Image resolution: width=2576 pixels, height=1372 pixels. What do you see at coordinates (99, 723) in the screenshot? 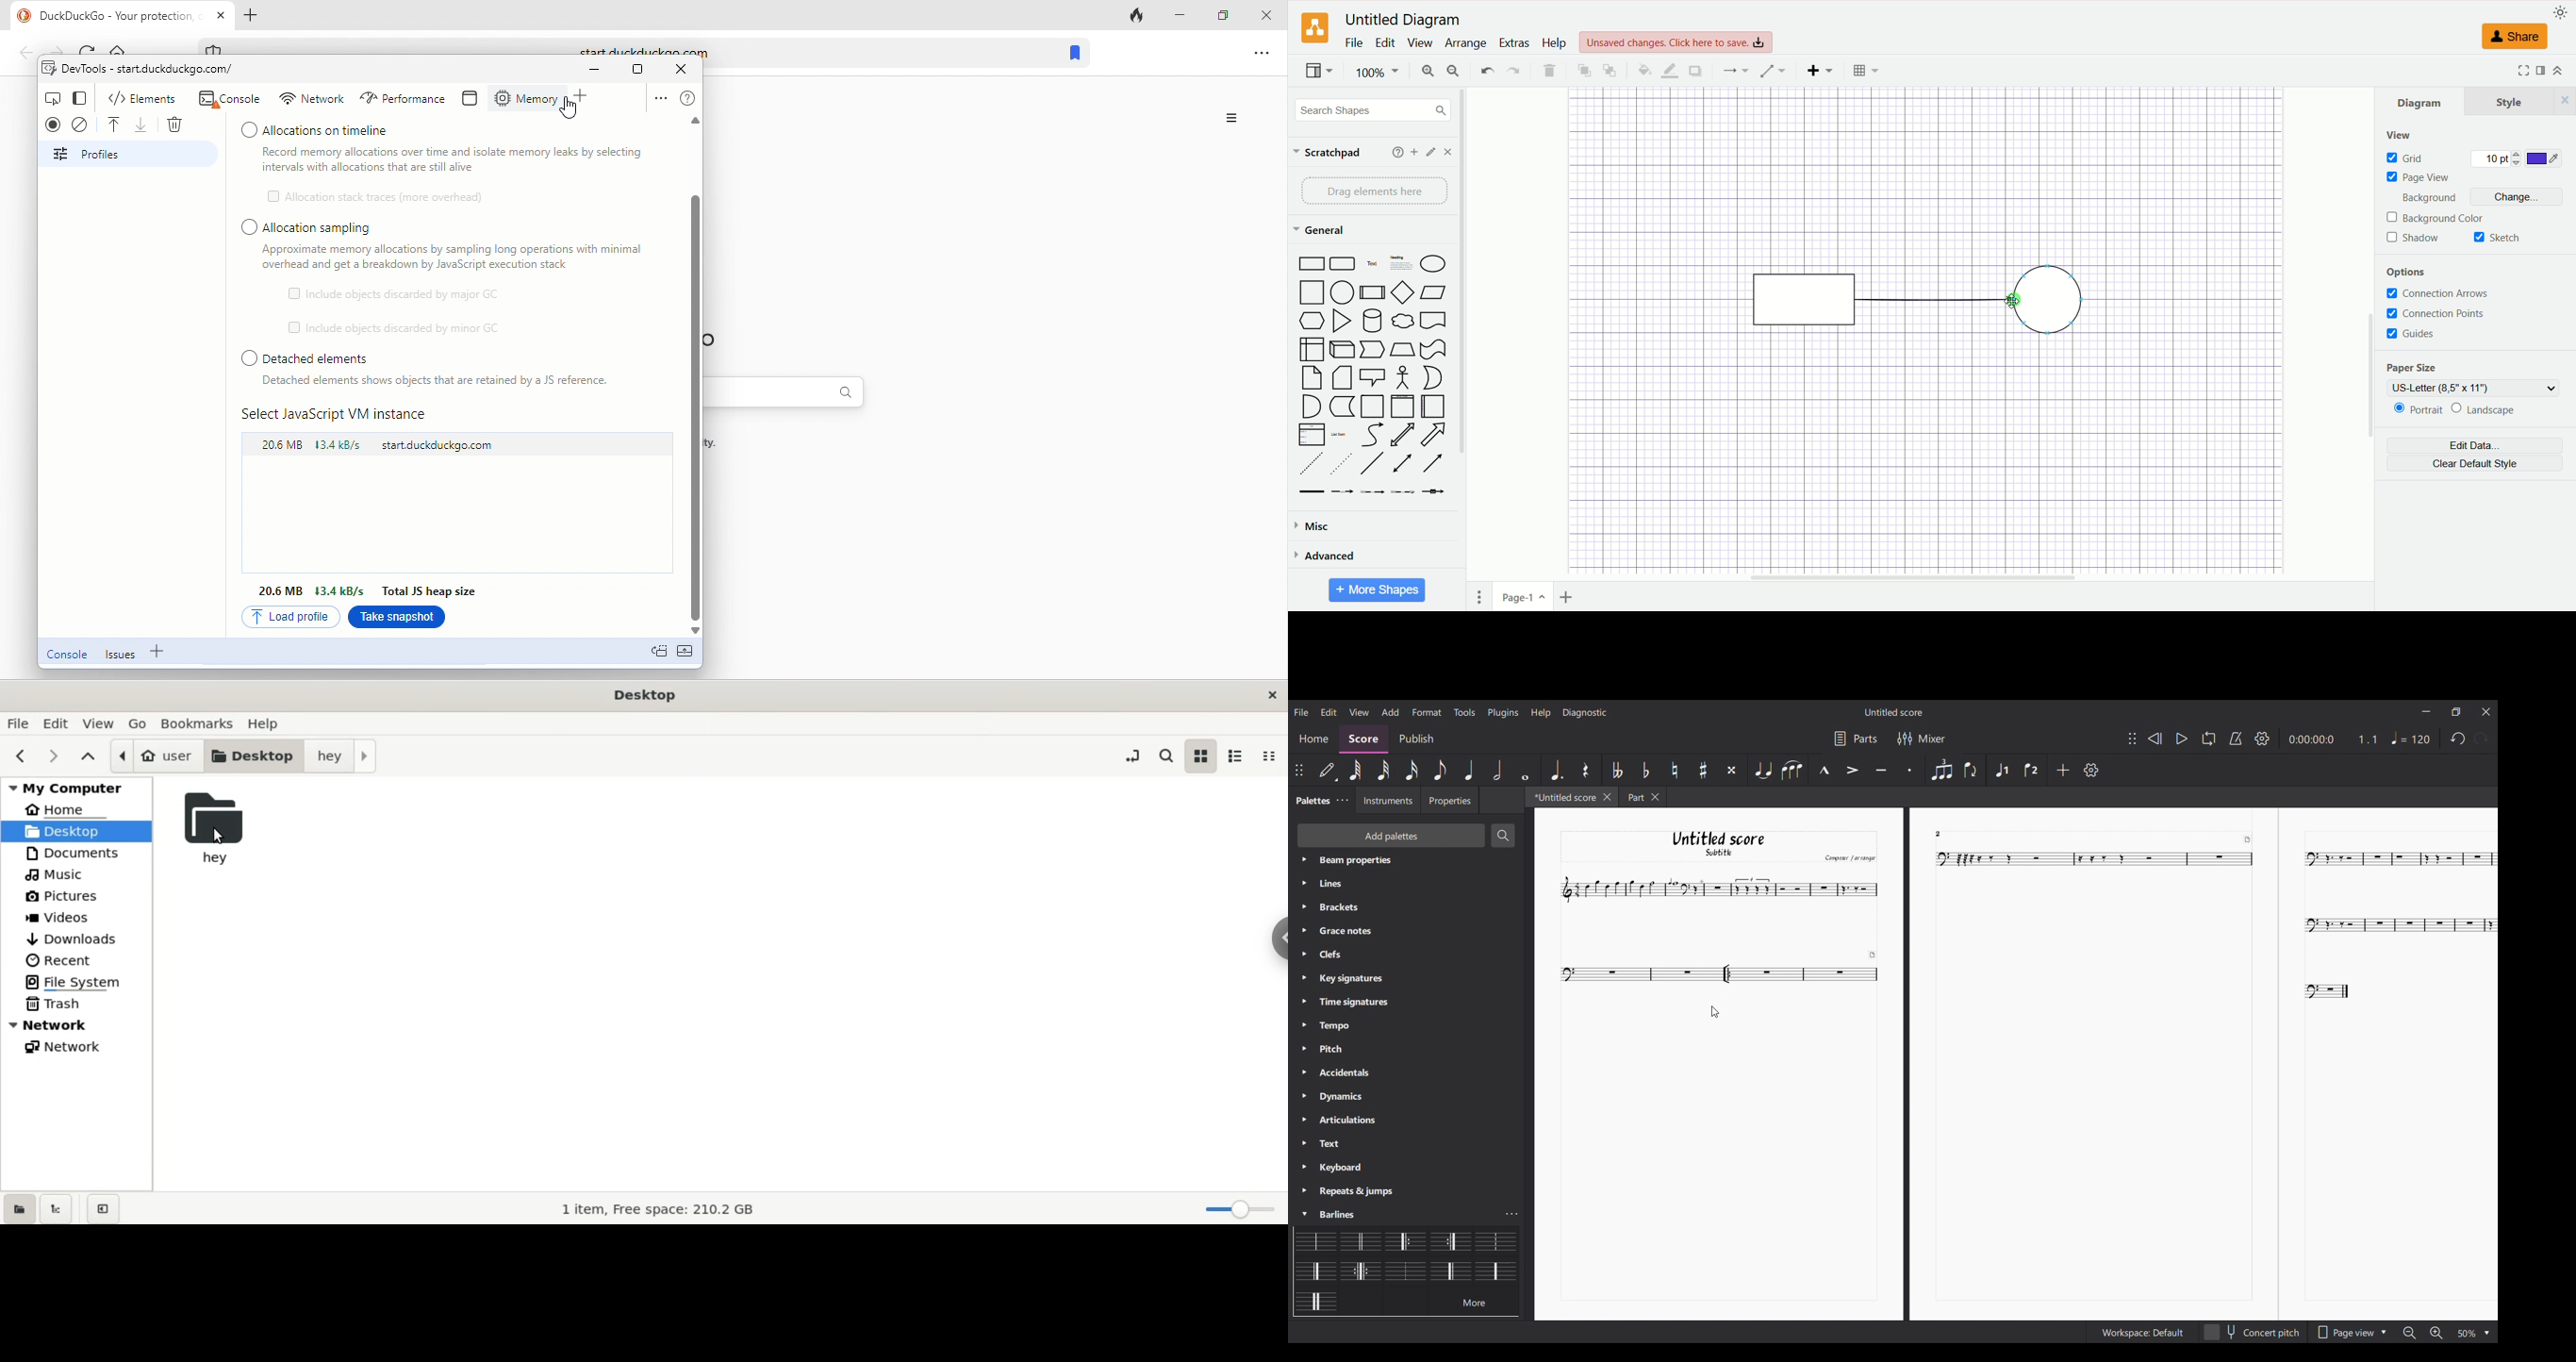
I see `view` at bounding box center [99, 723].